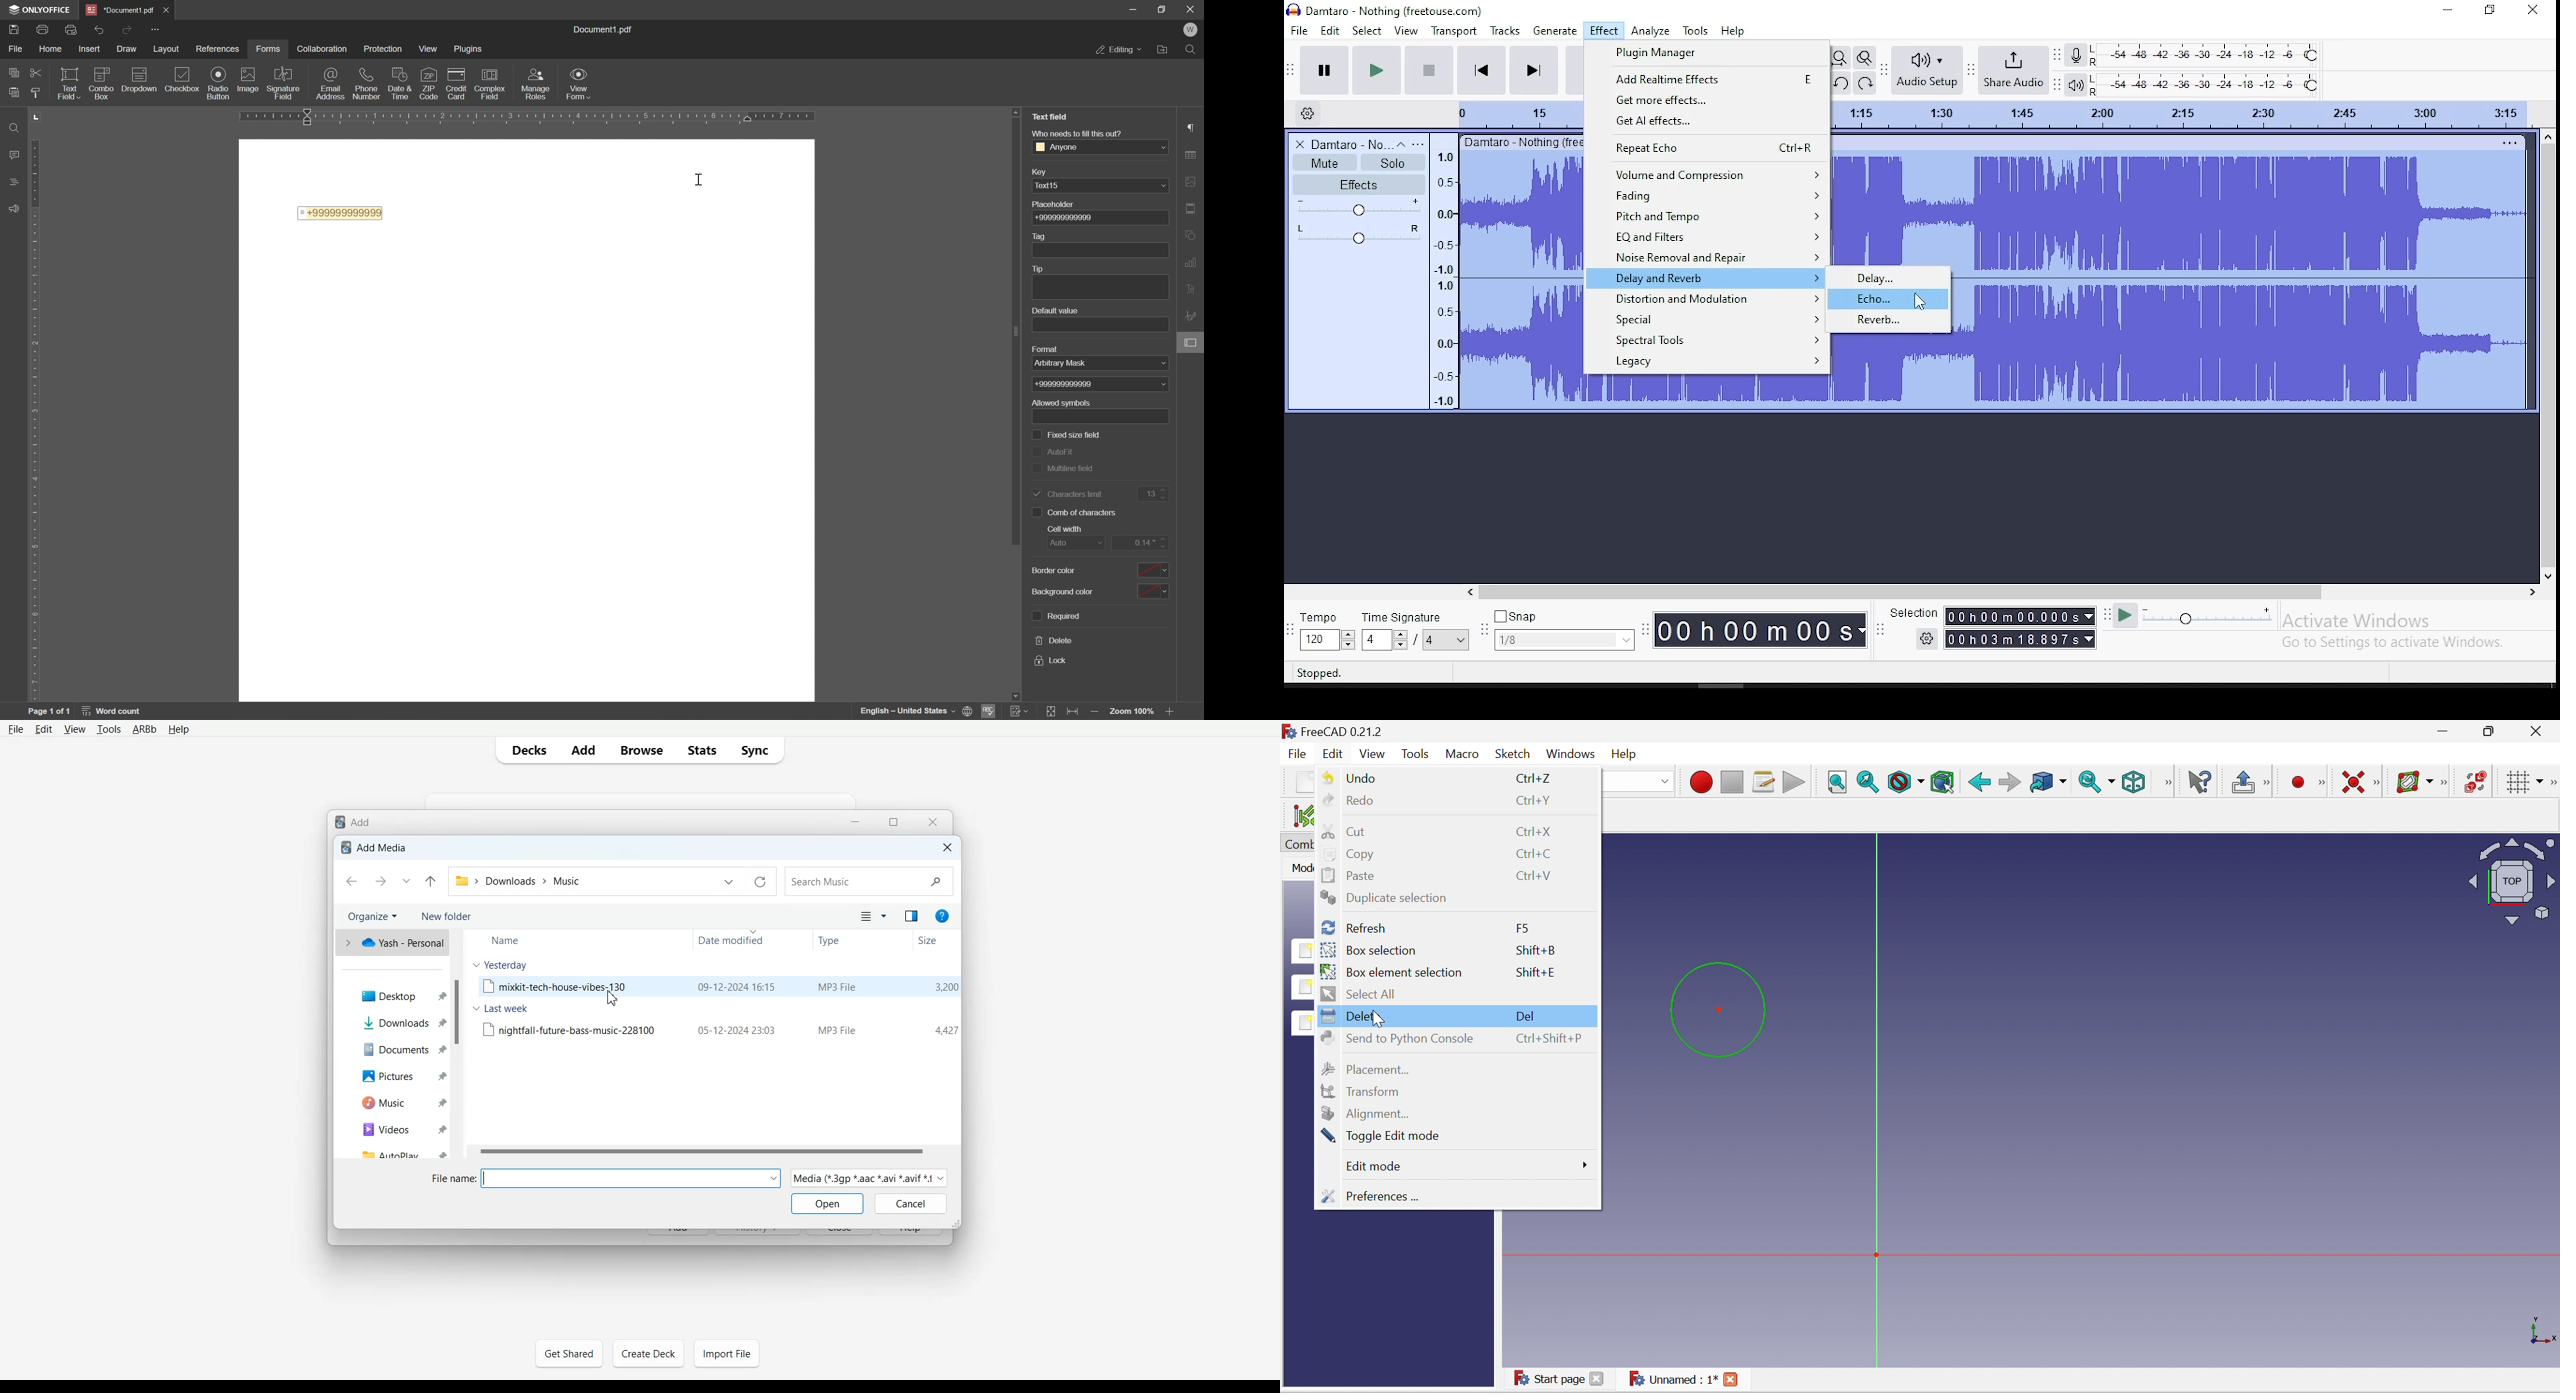 This screenshot has height=1400, width=2576. I want to click on Cancel, so click(911, 1203).